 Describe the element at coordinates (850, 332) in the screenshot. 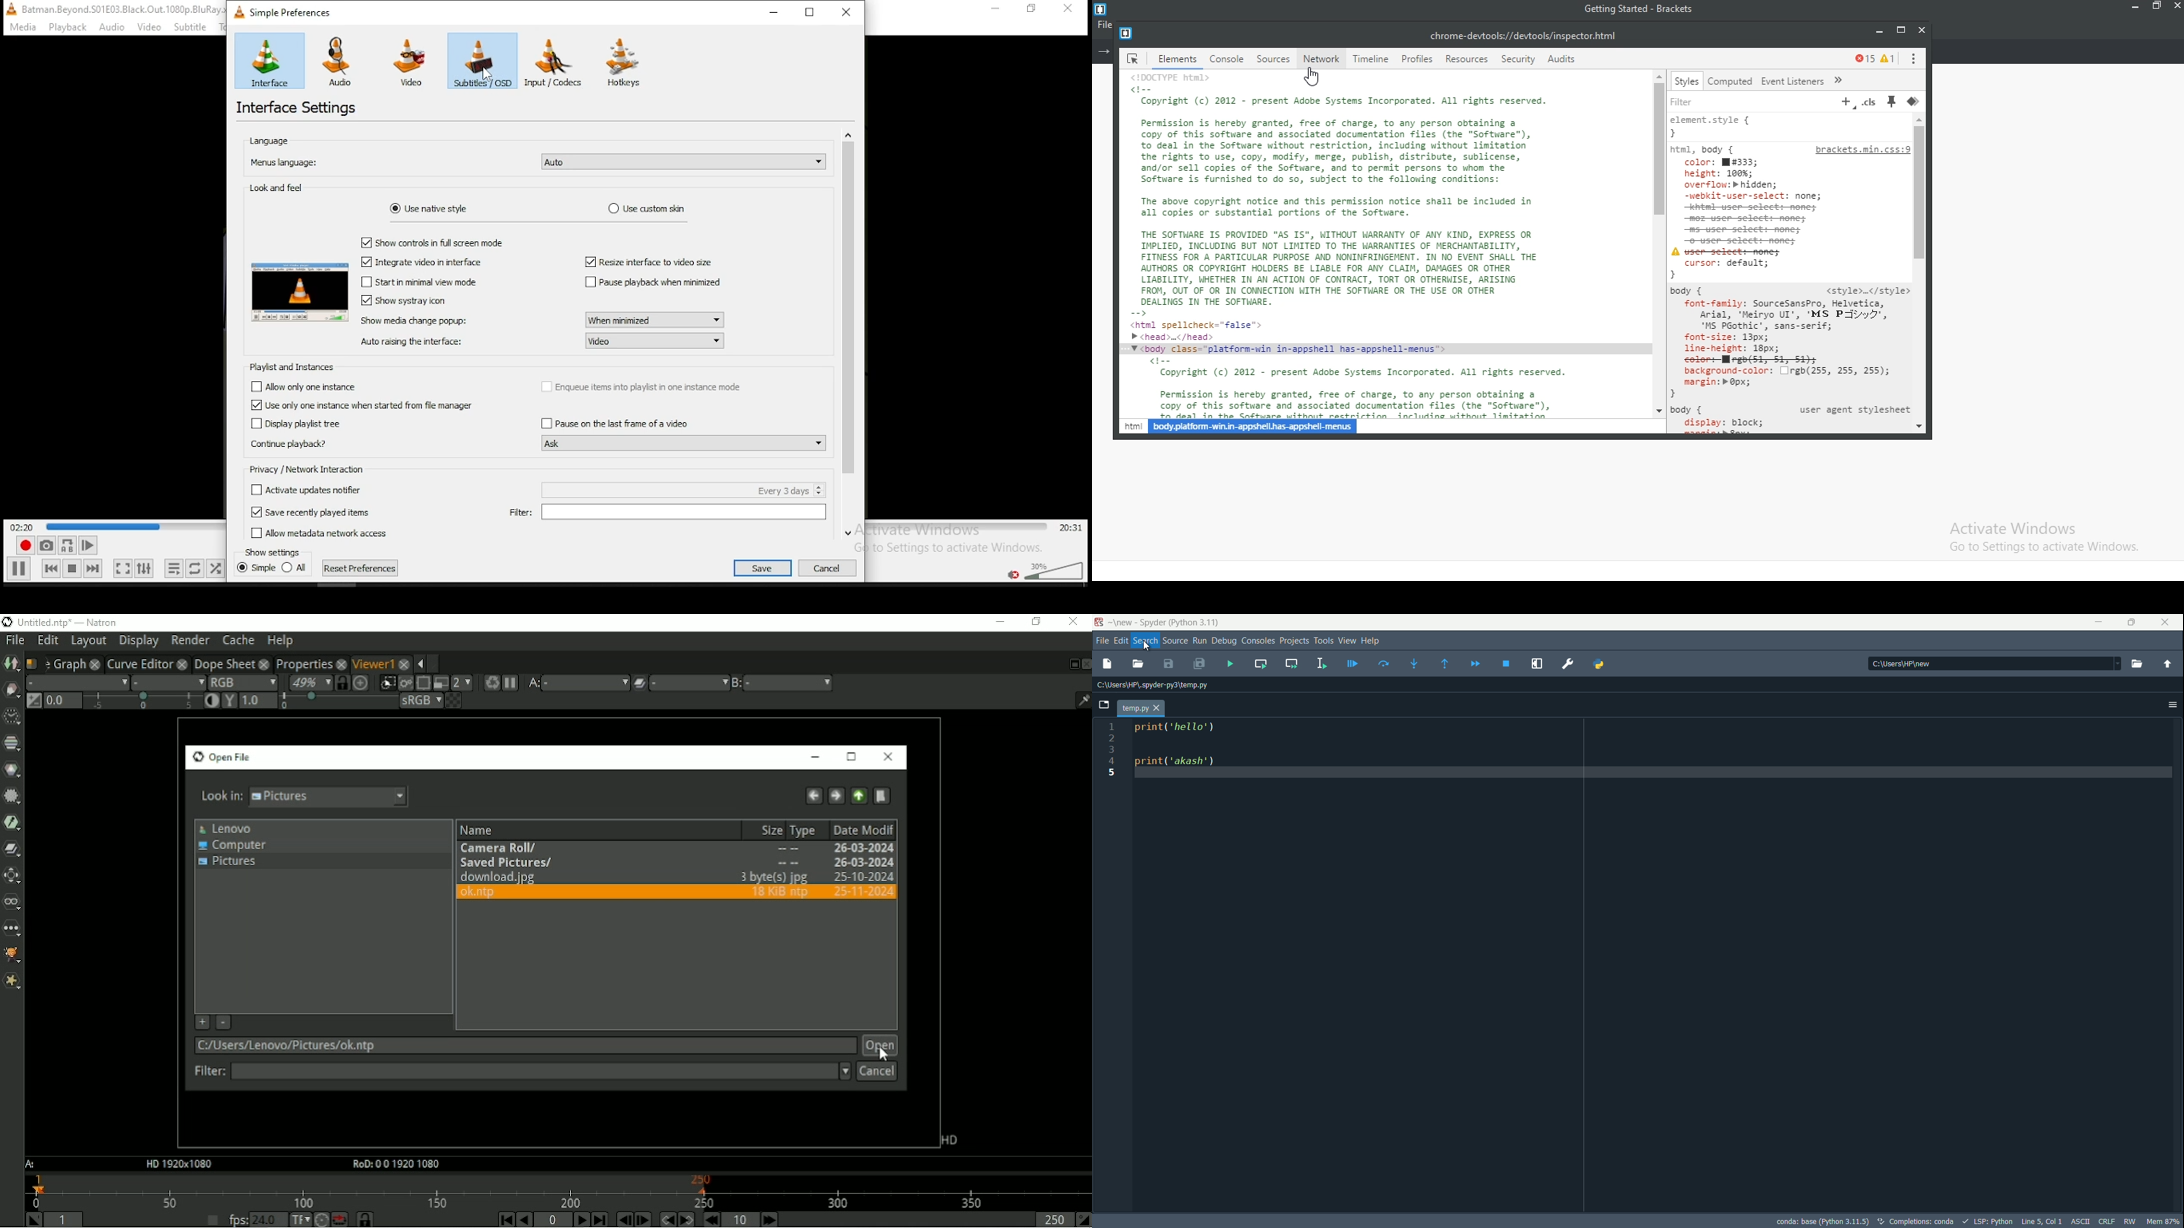

I see `scroll bar` at that location.